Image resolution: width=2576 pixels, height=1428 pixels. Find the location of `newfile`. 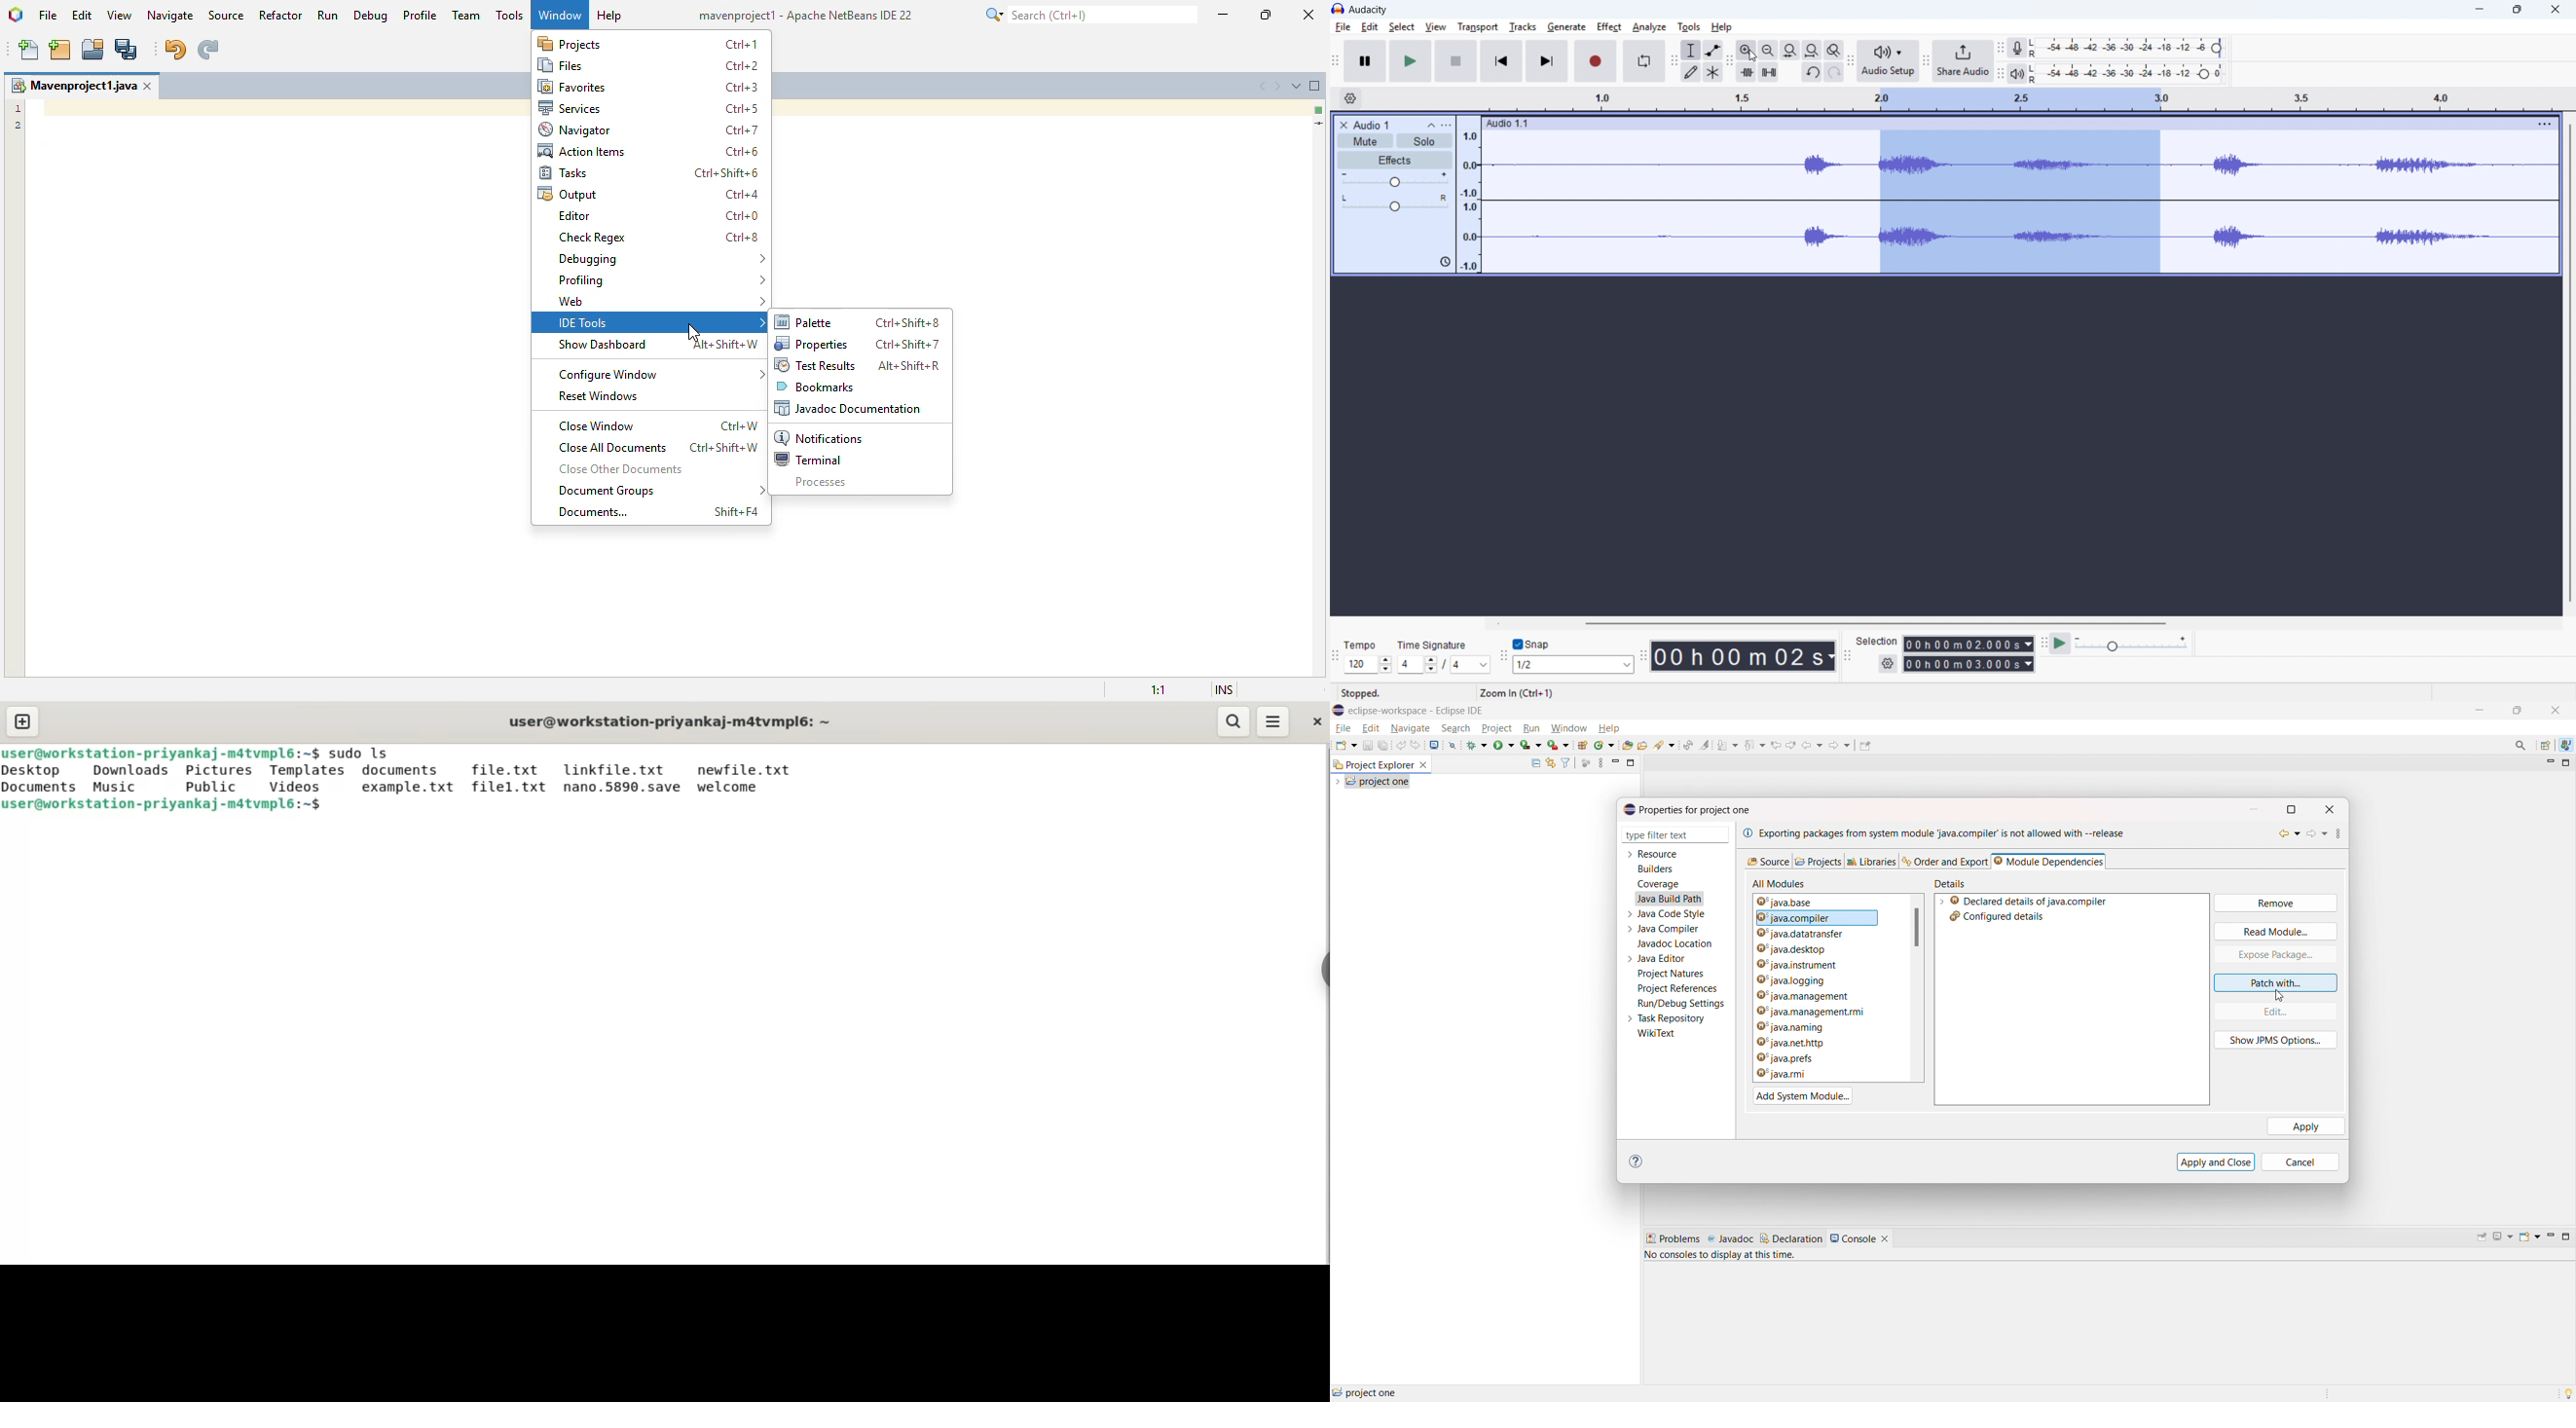

newfile is located at coordinates (742, 770).